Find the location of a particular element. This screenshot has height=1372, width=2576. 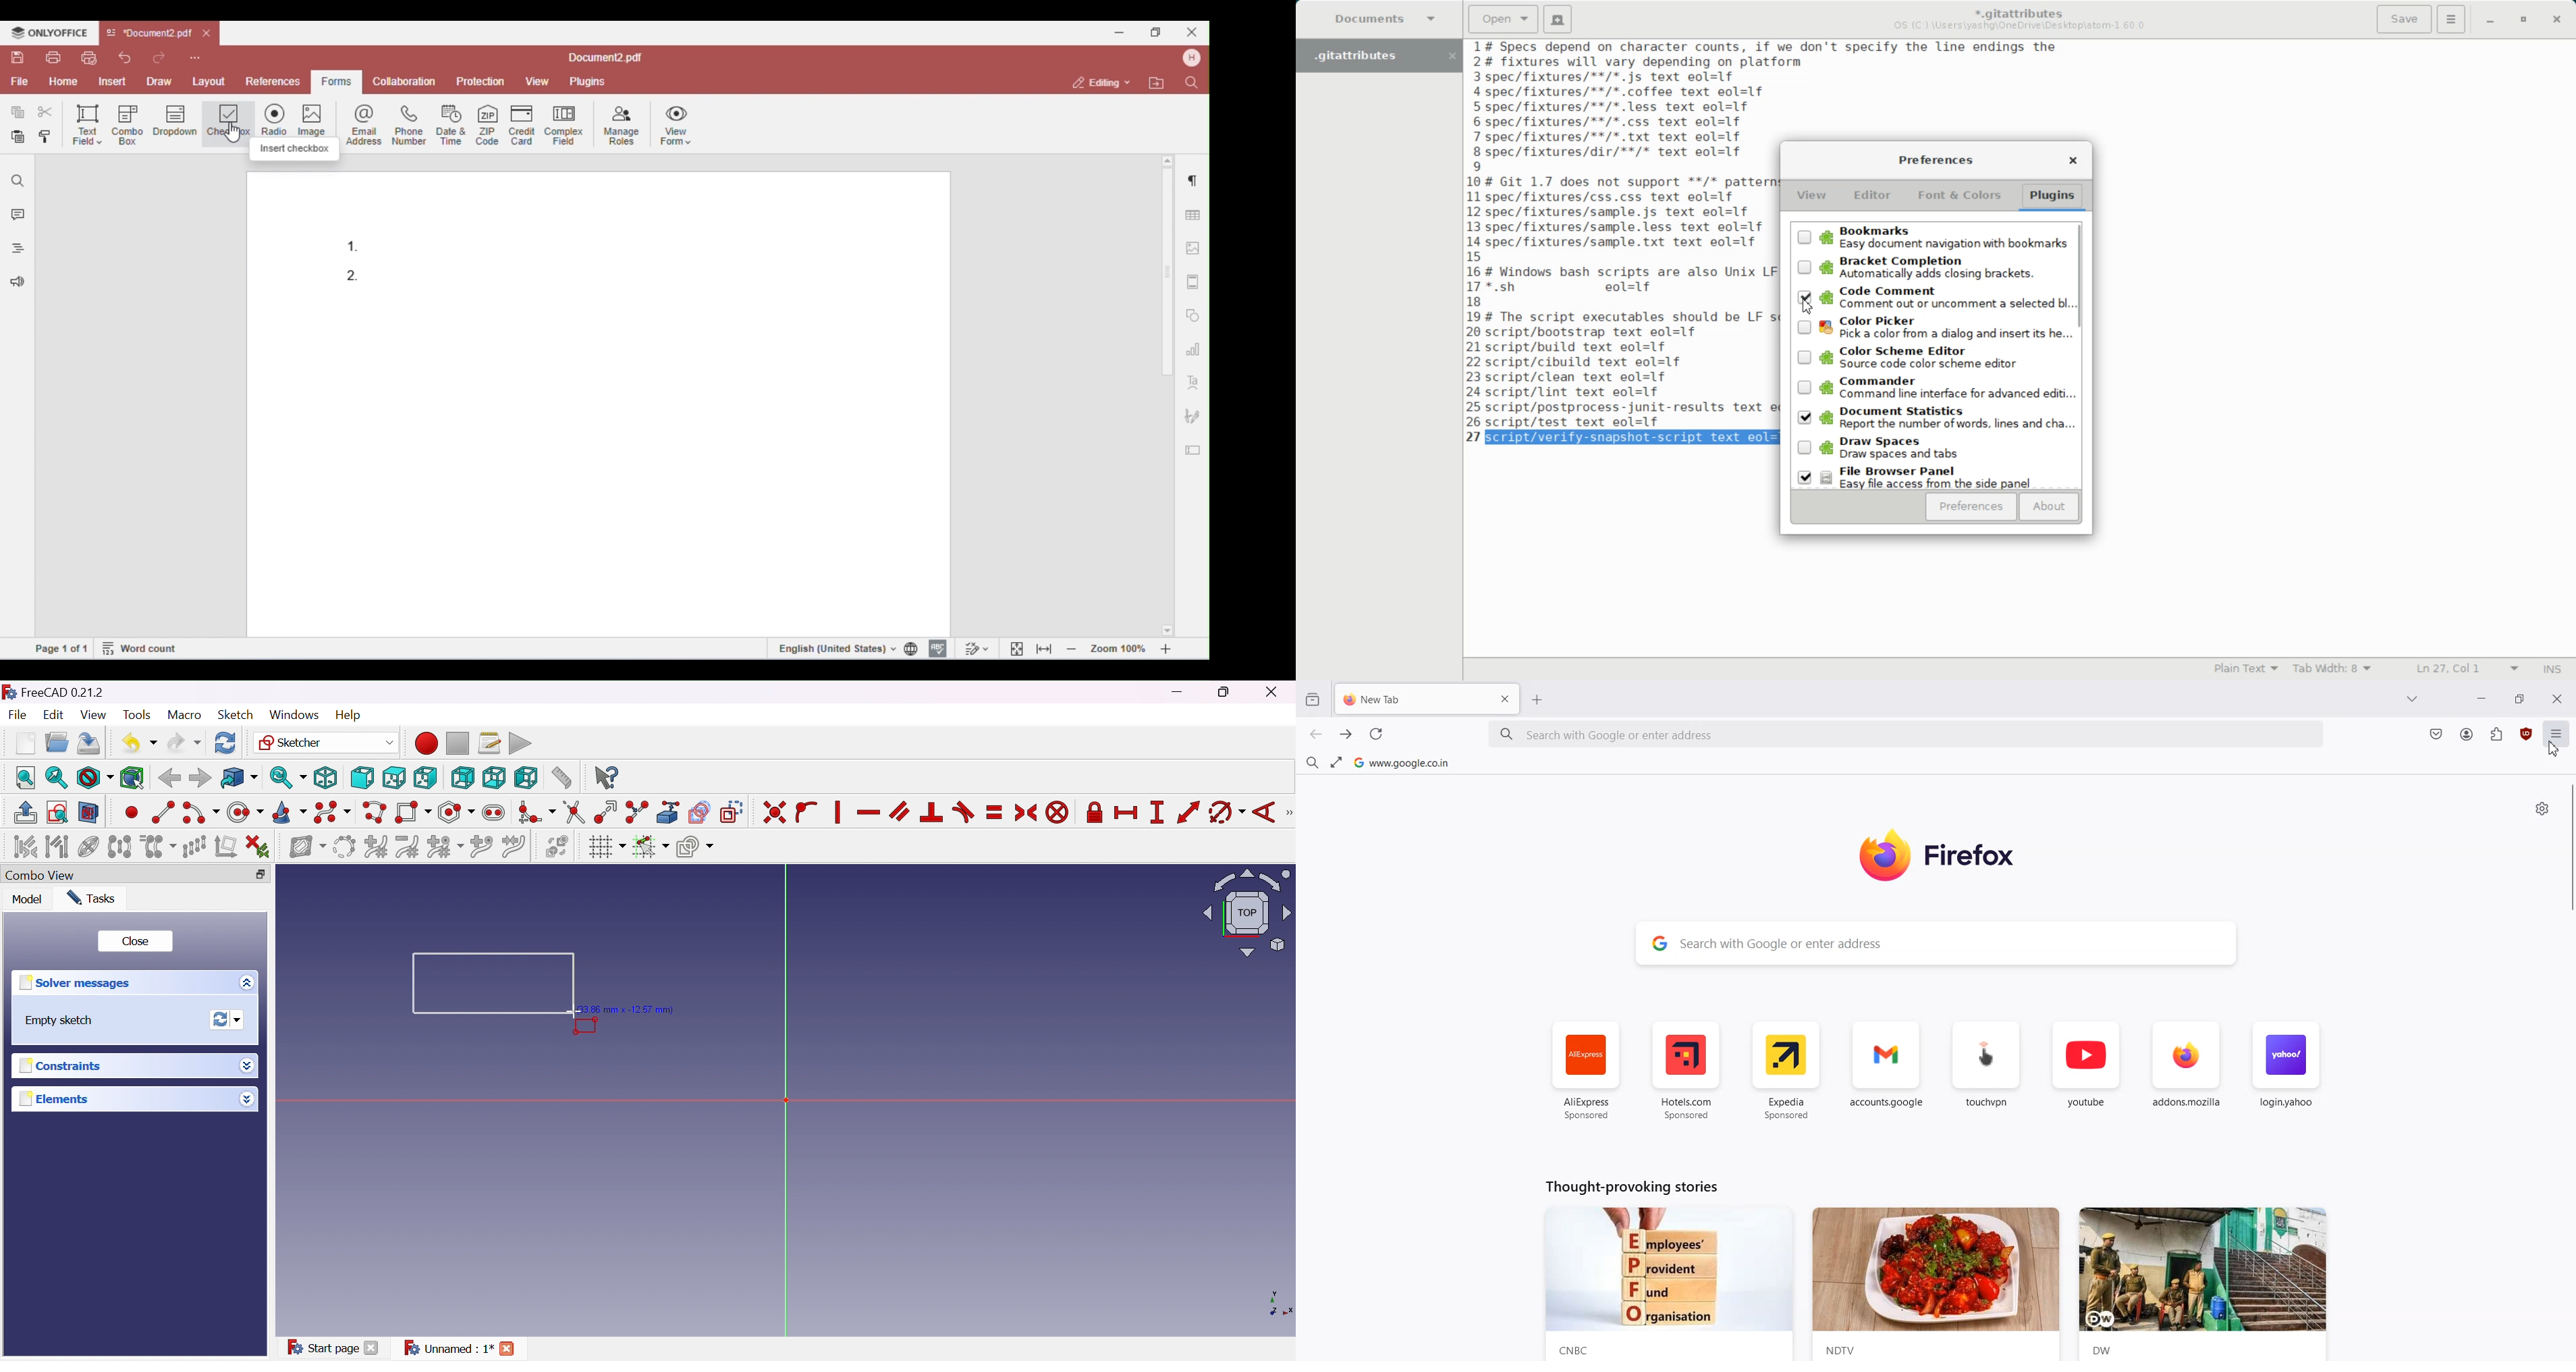

Vertical Scroll bar is located at coordinates (2568, 849).